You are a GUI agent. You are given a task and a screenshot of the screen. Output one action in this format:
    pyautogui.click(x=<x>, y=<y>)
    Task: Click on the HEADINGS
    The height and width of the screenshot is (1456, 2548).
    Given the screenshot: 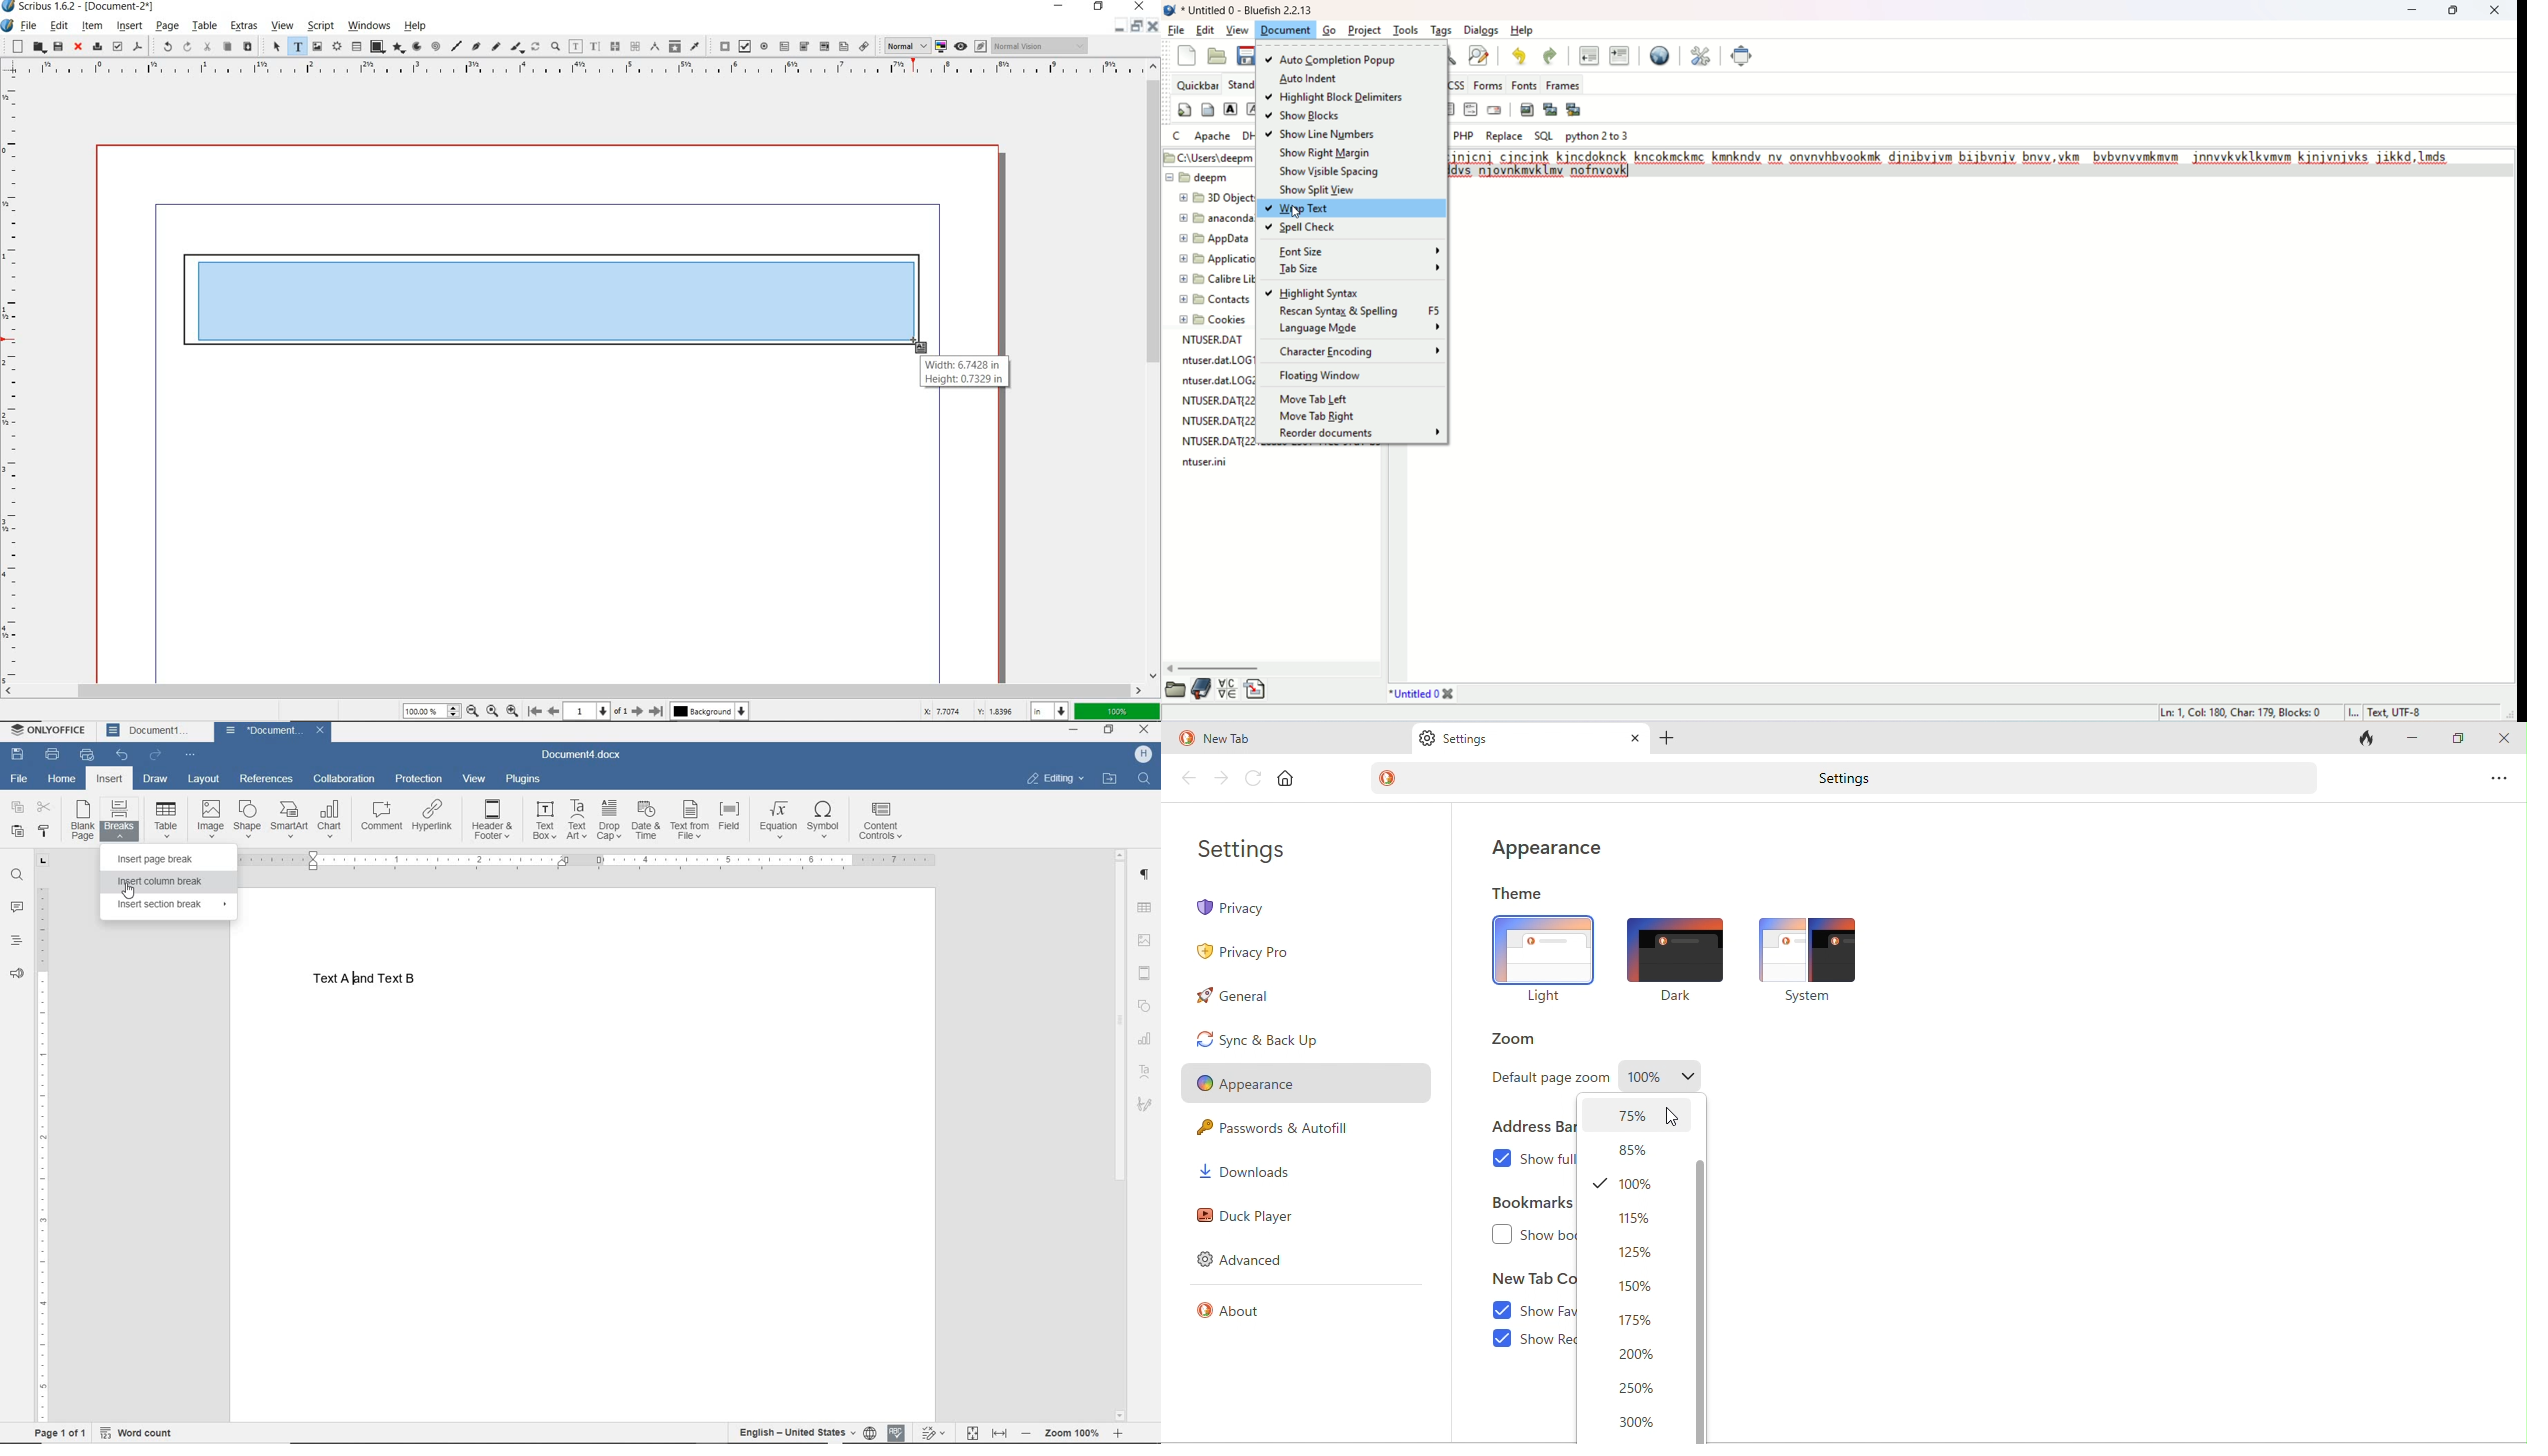 What is the action you would take?
    pyautogui.click(x=17, y=938)
    